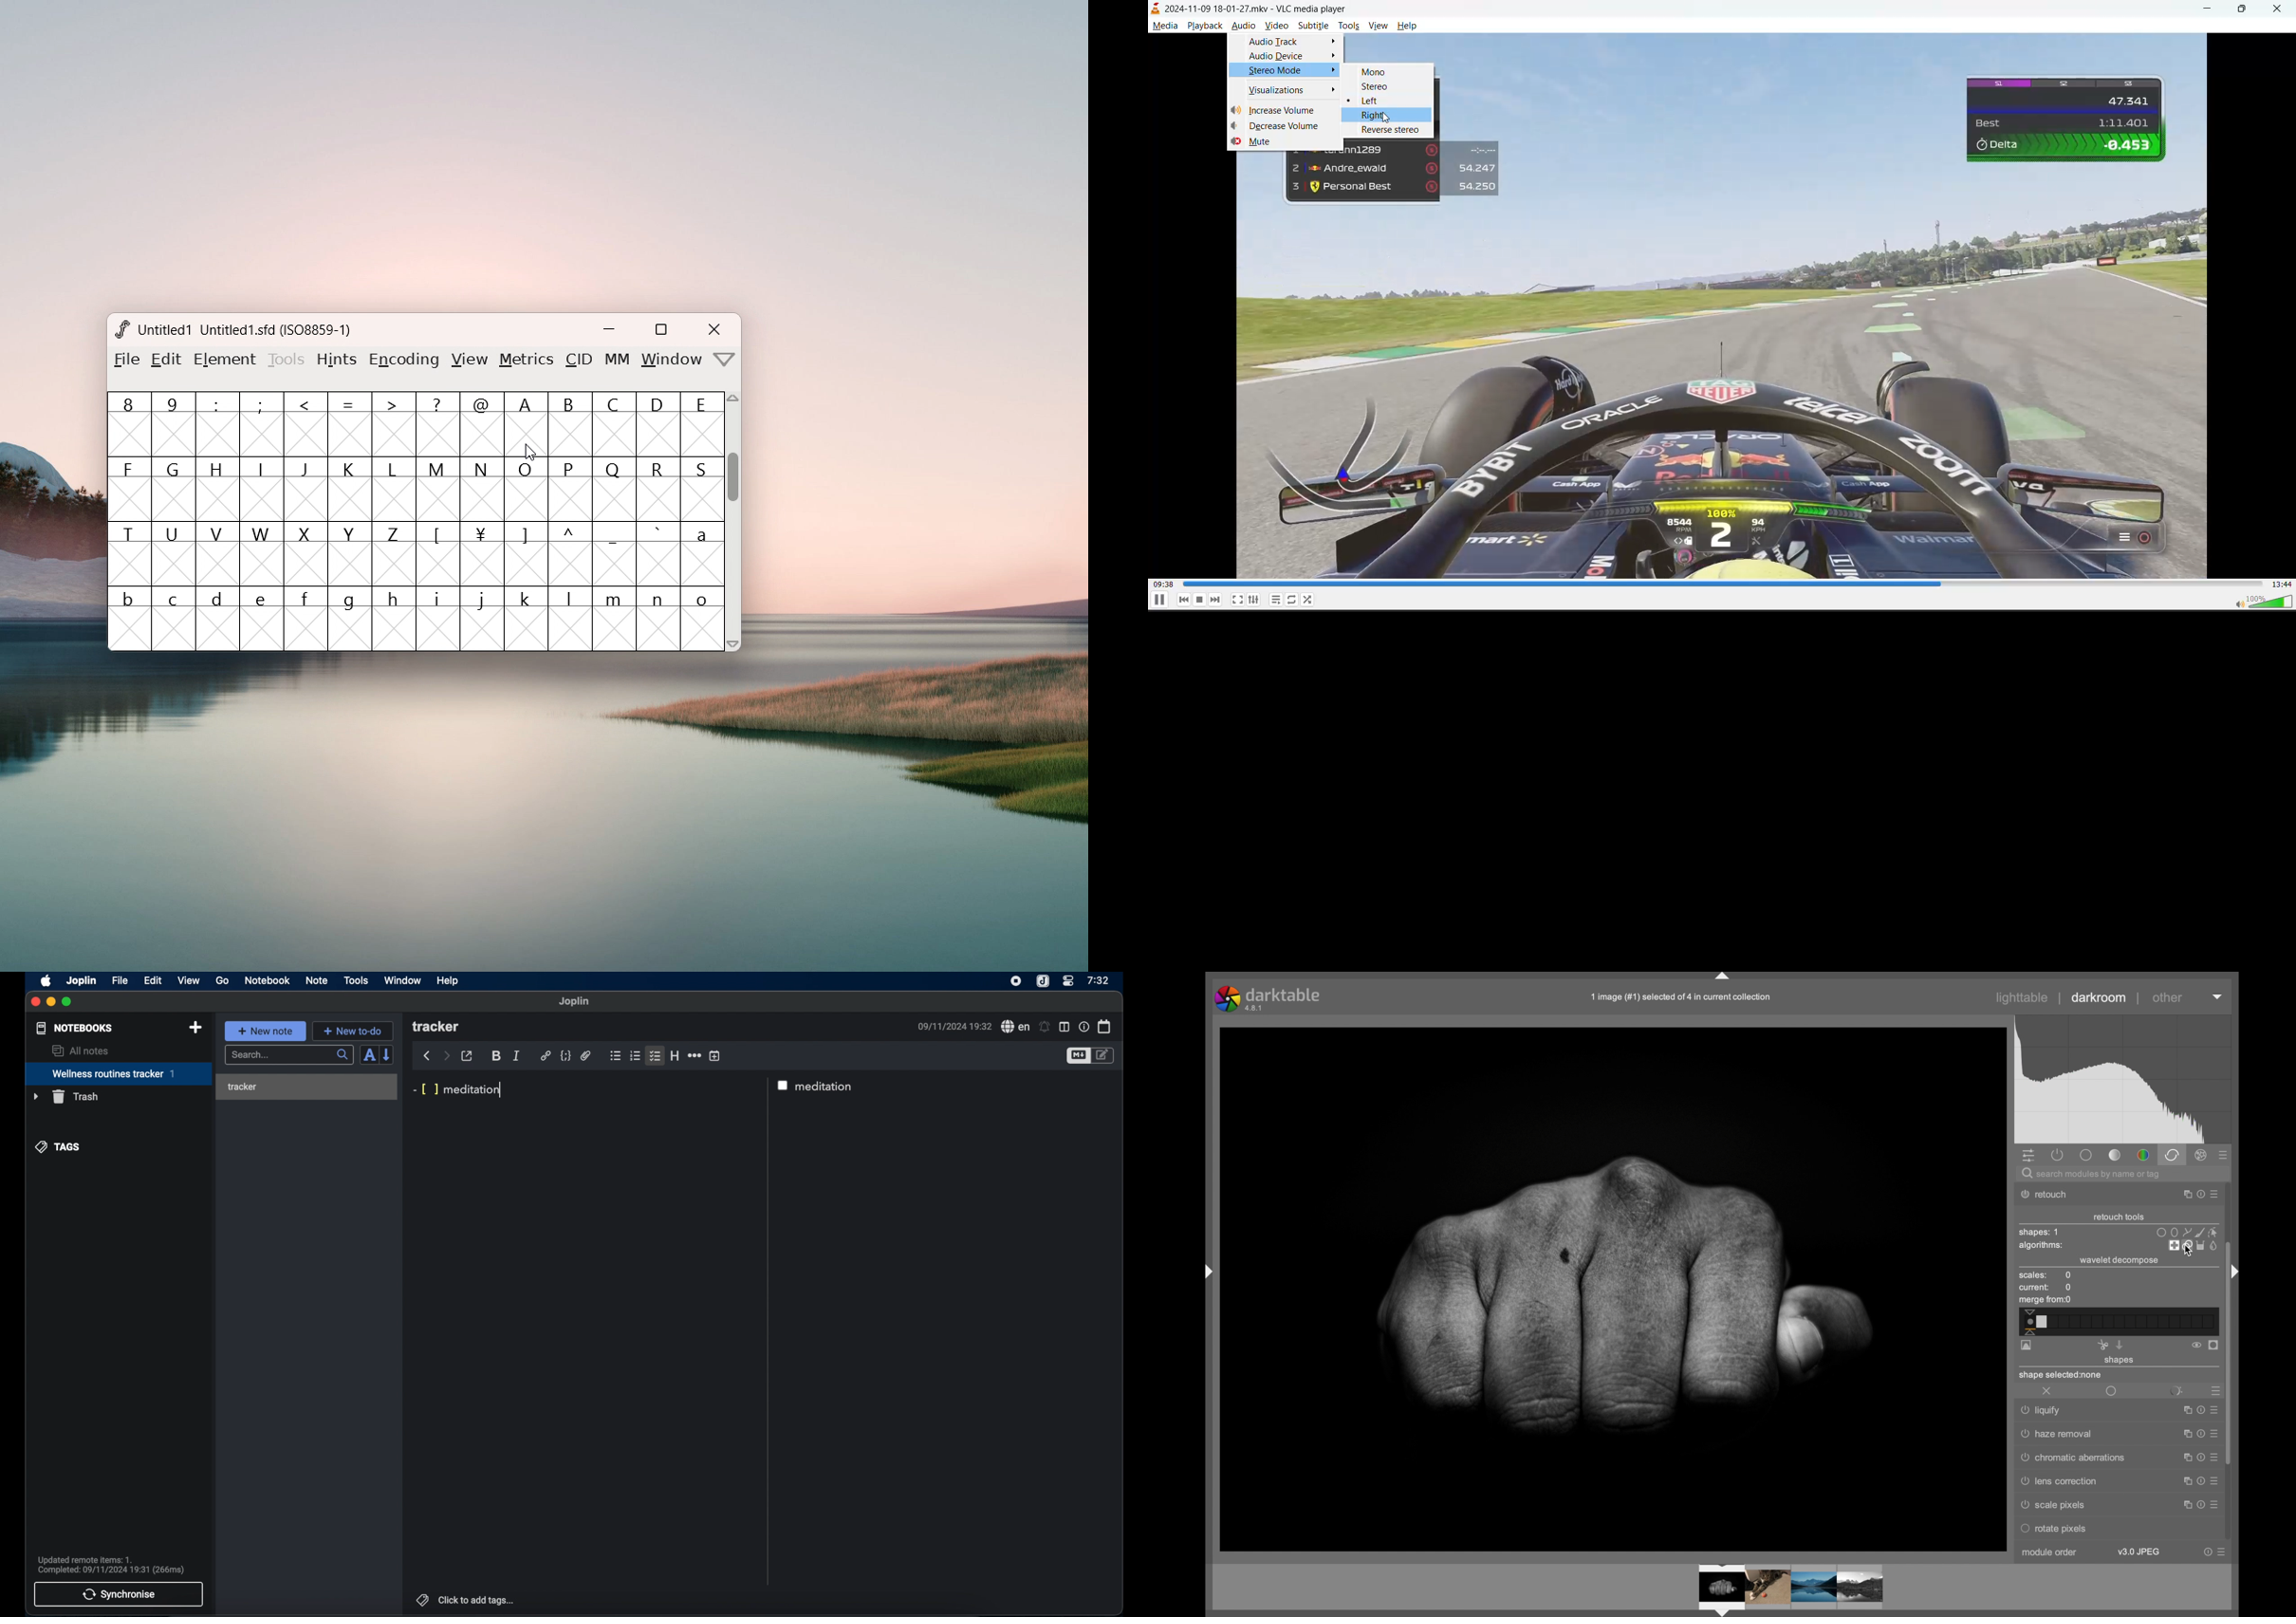 This screenshot has height=1624, width=2296. I want to click on total track time, so click(2283, 584).